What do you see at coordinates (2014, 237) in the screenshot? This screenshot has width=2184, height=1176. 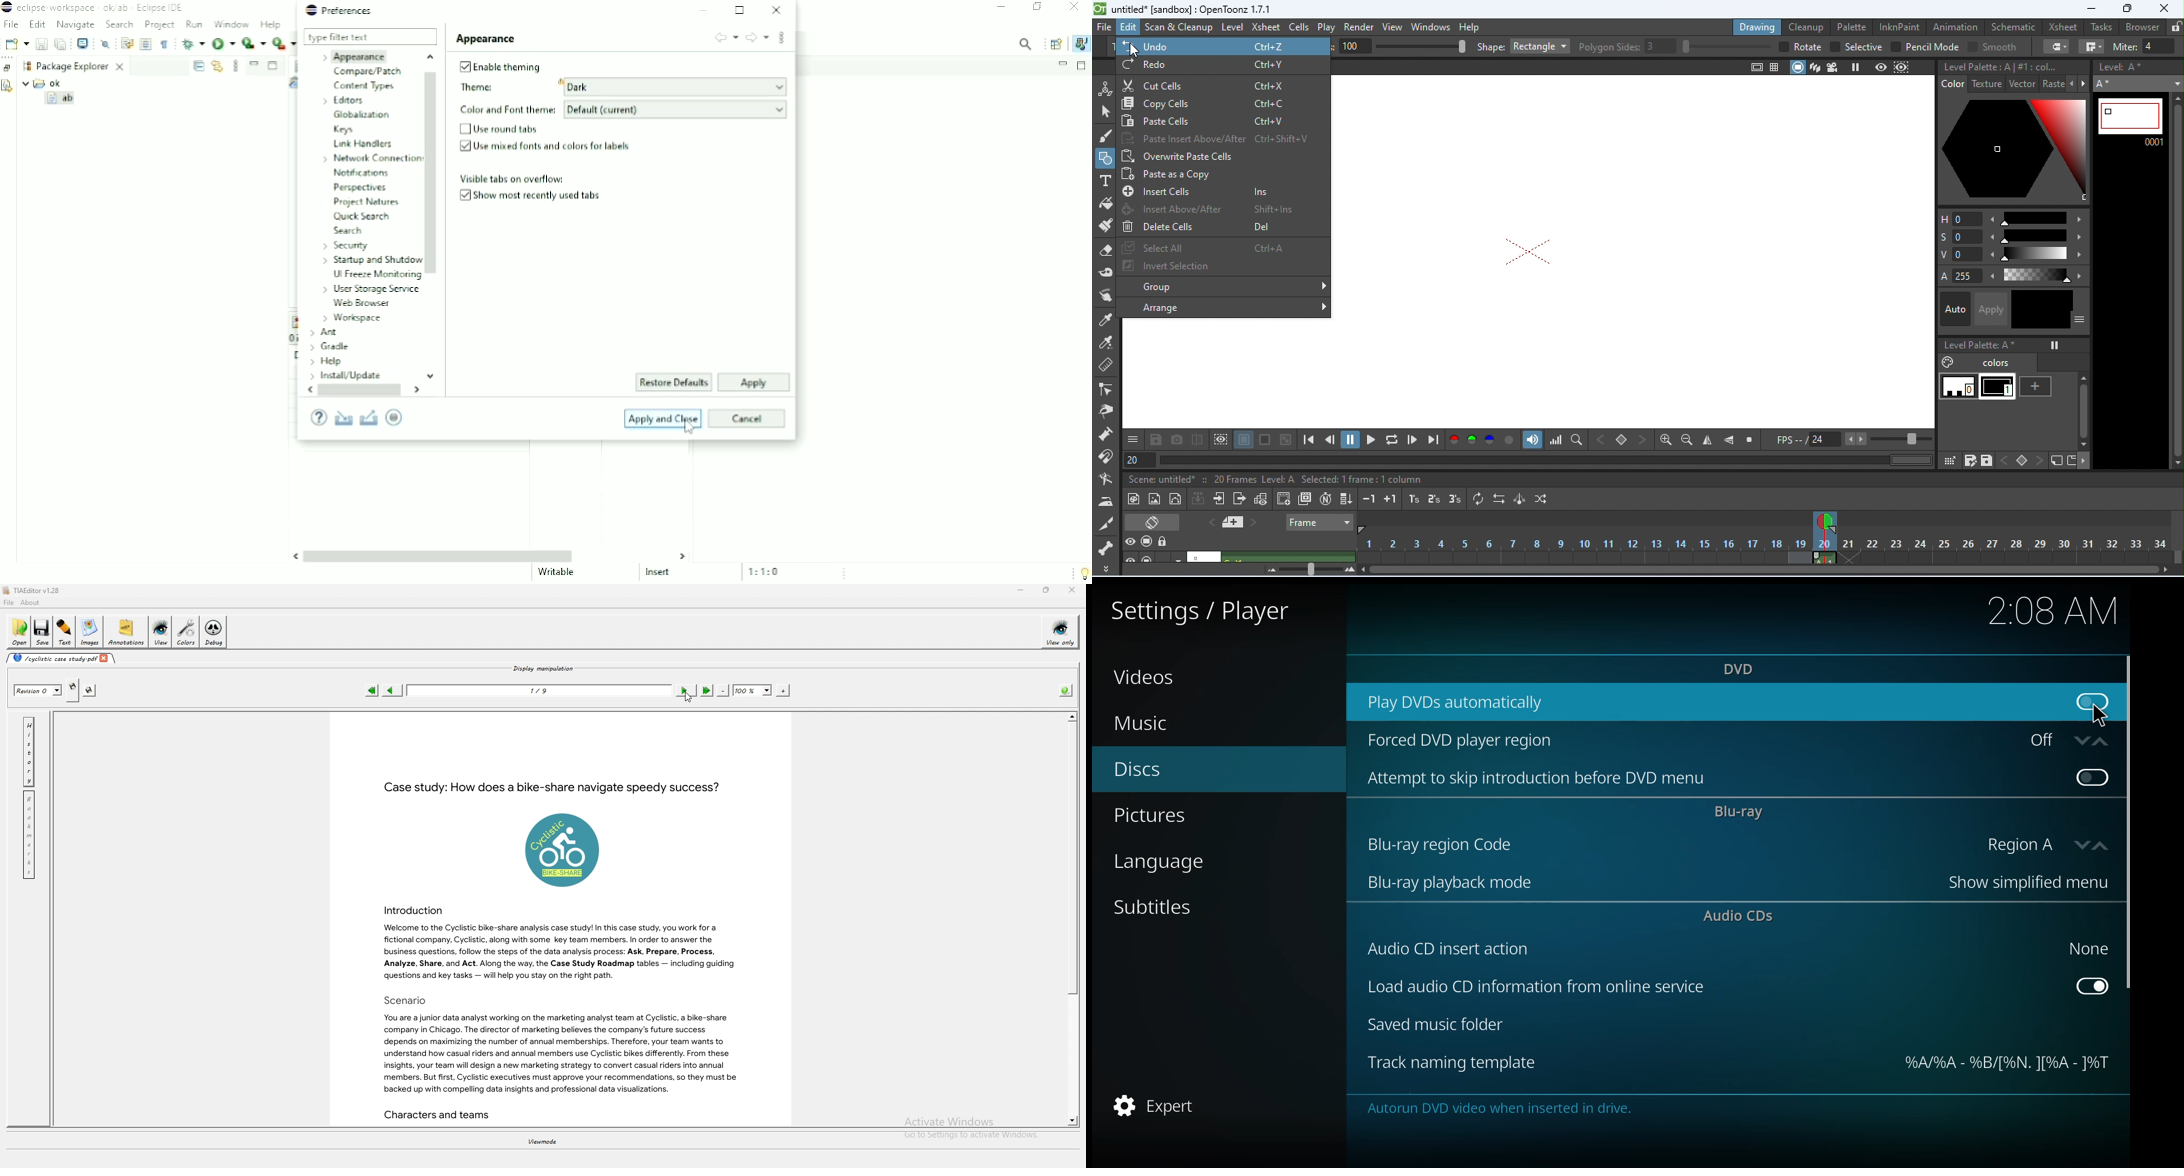 I see `saturation` at bounding box center [2014, 237].